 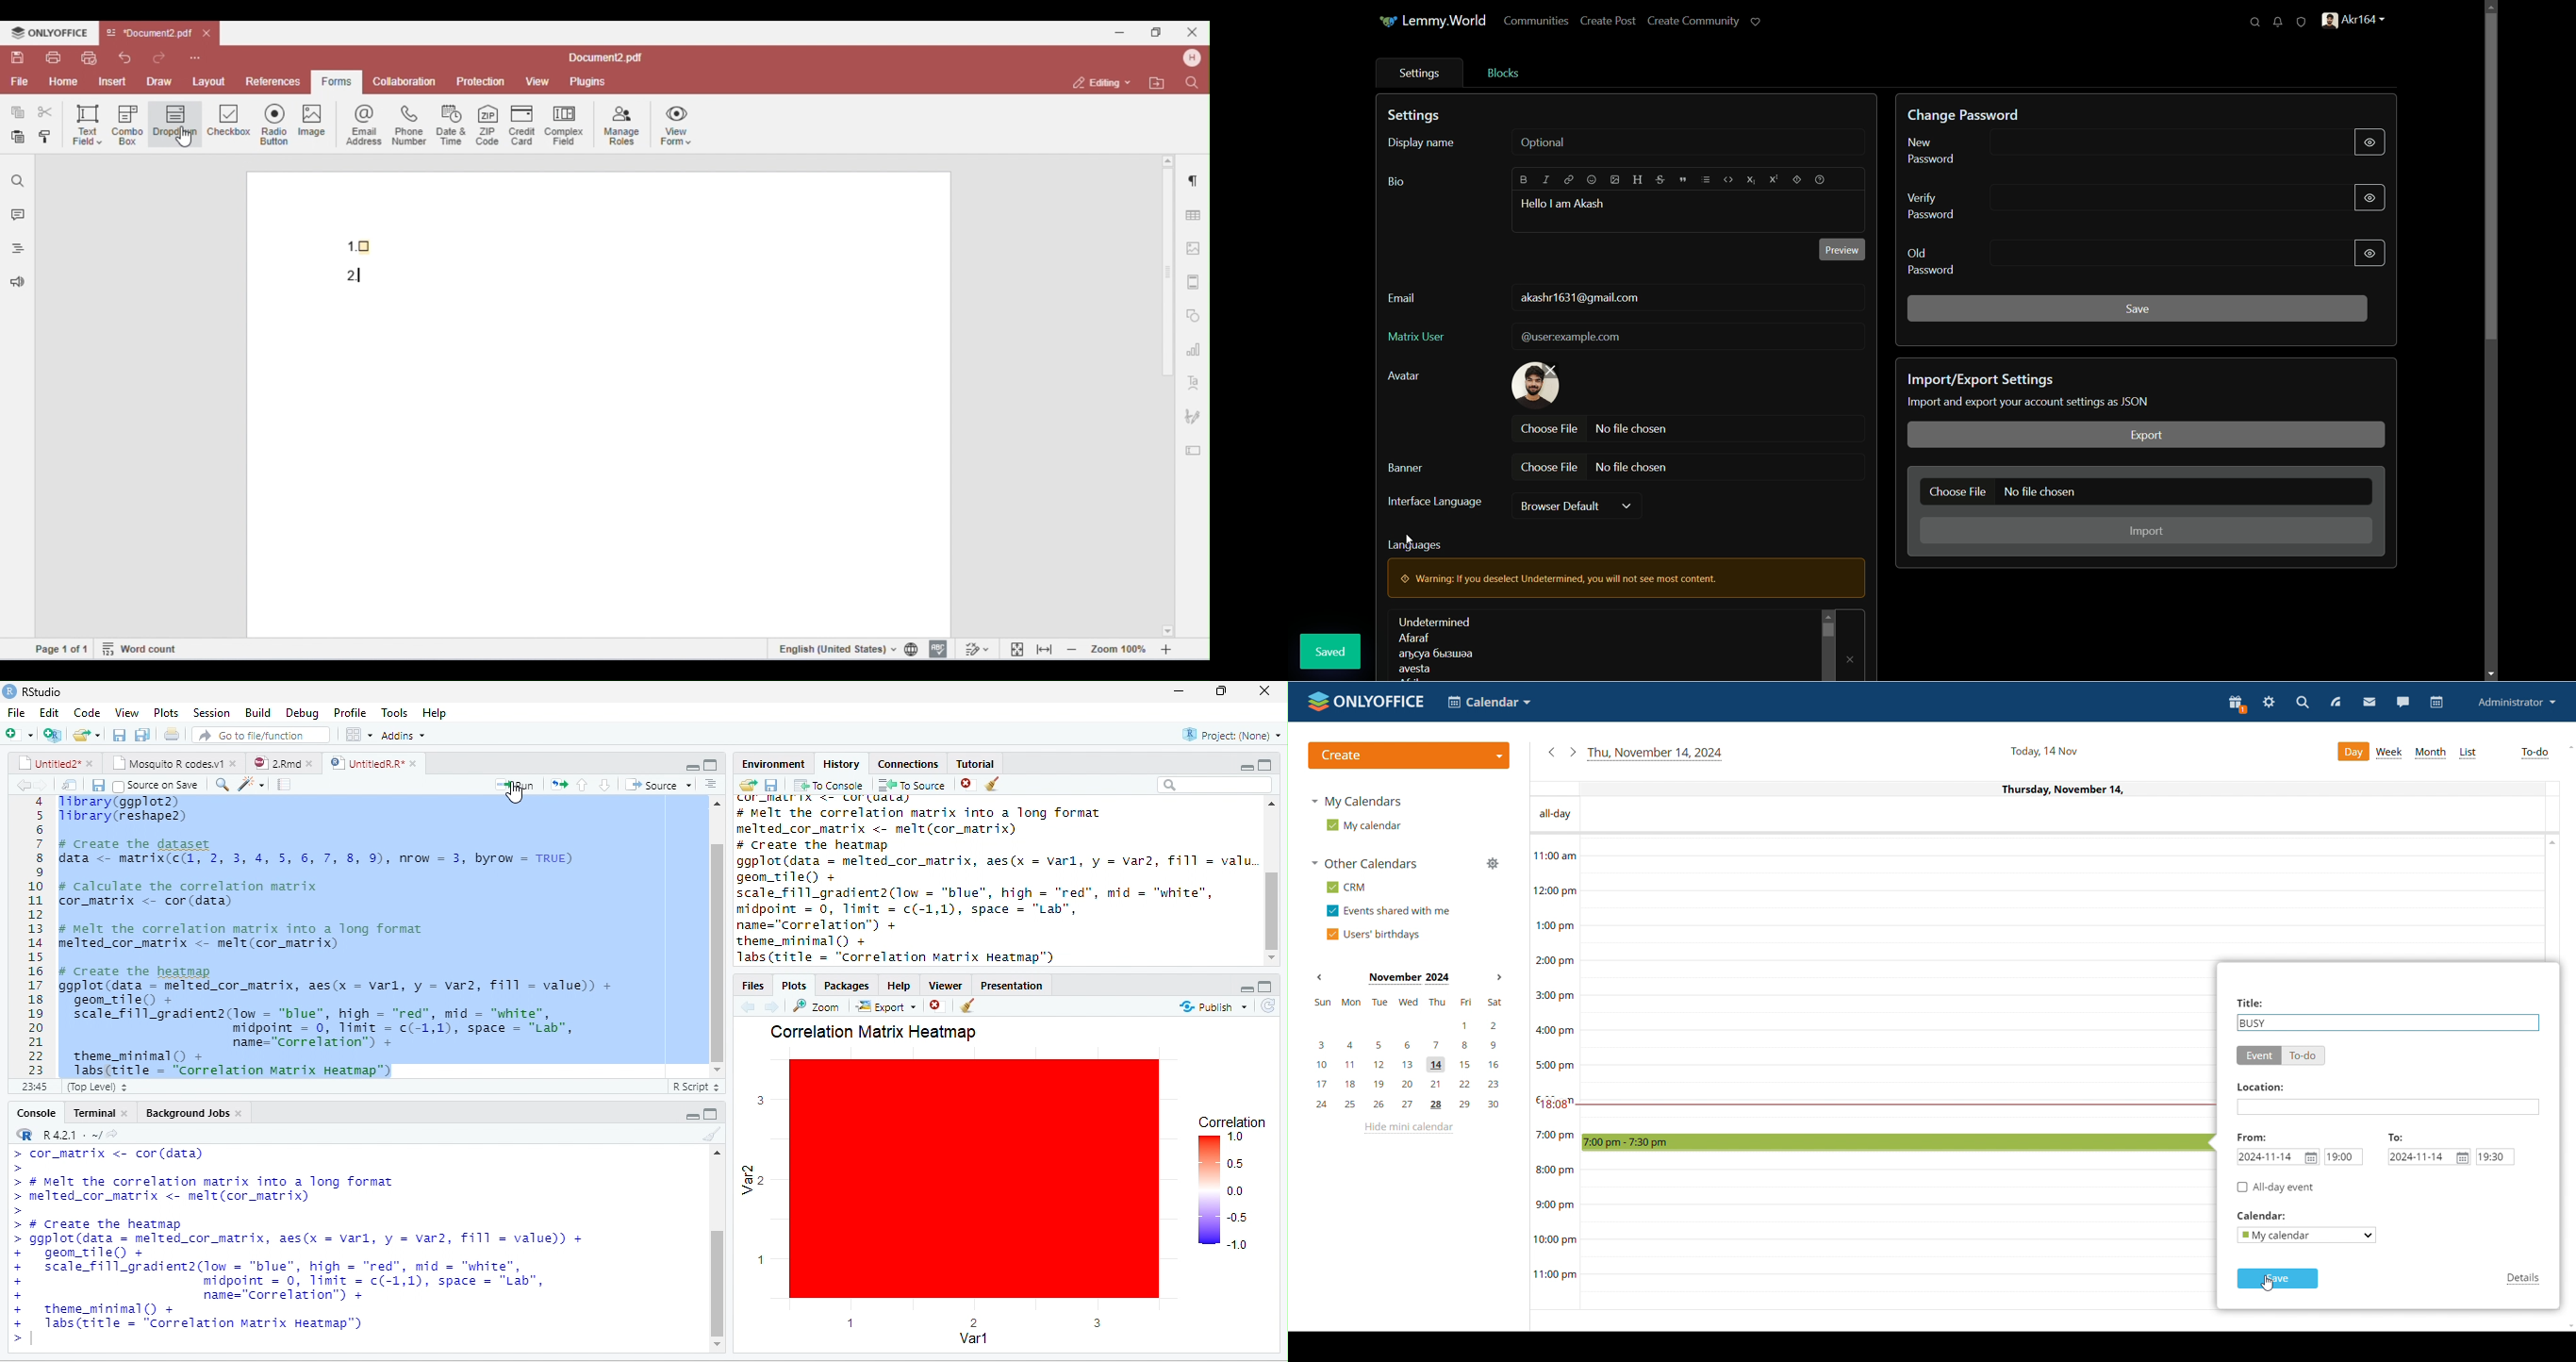 I want to click on bold, so click(x=1524, y=180).